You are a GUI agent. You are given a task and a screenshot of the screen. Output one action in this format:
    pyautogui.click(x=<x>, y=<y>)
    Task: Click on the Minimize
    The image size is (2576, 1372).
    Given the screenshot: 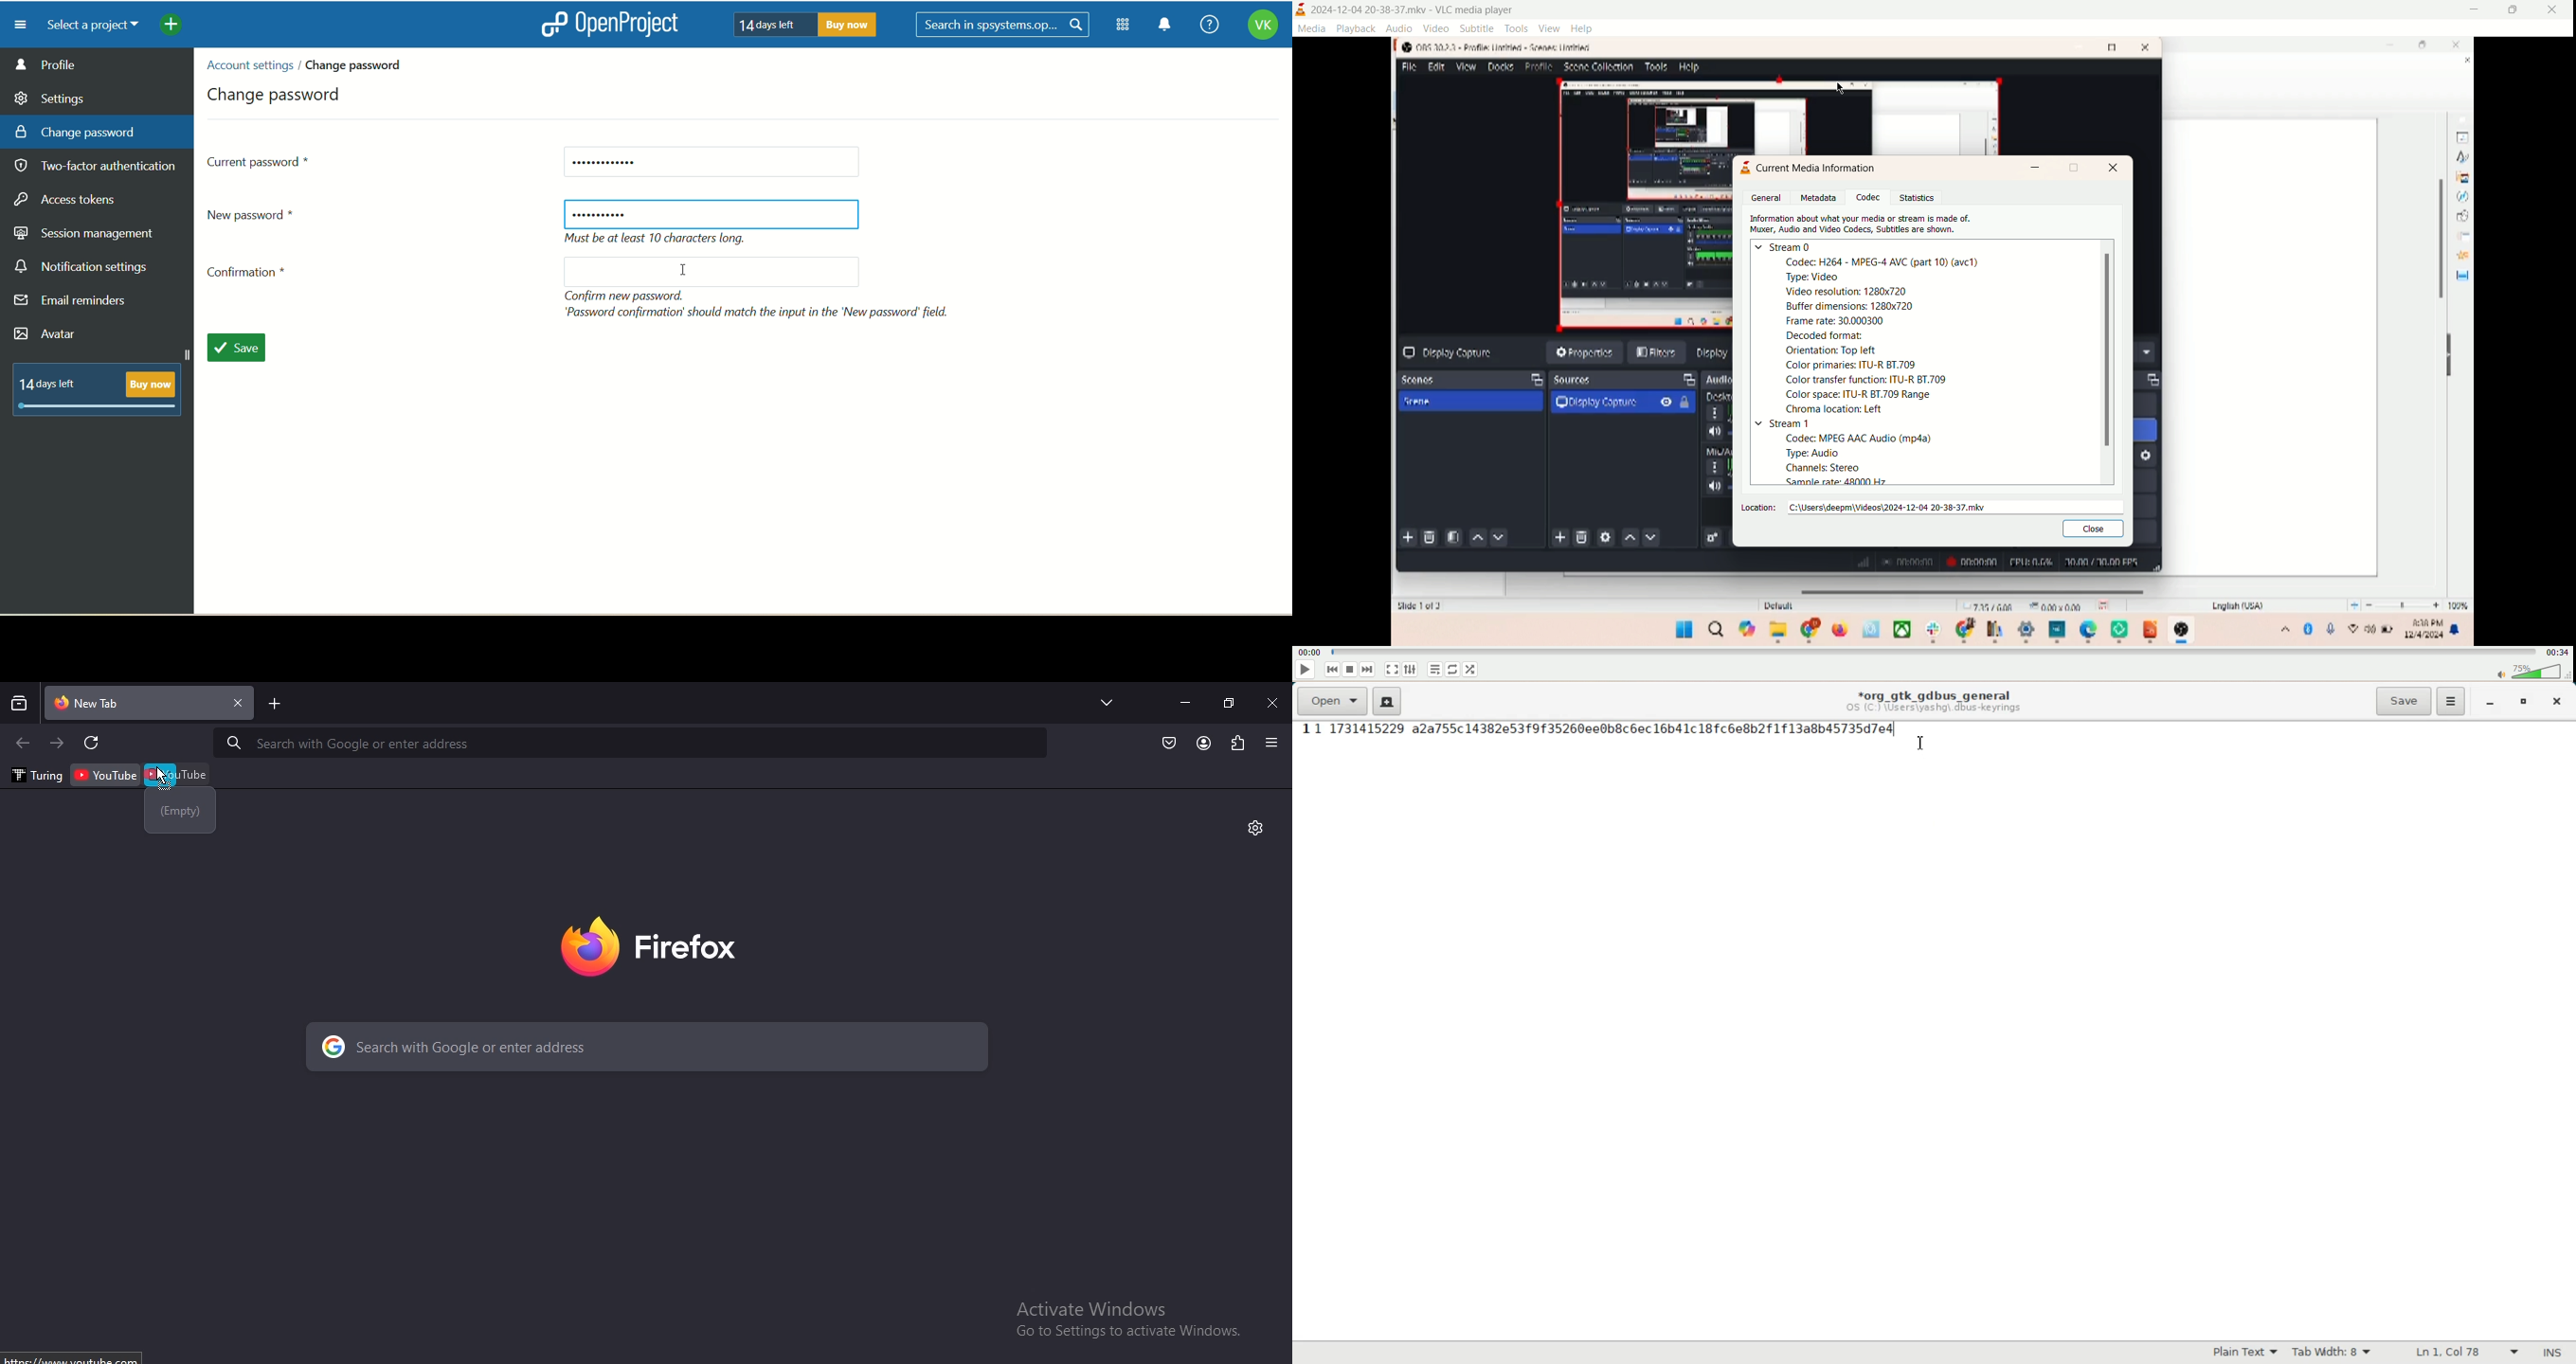 What is the action you would take?
    pyautogui.click(x=2489, y=703)
    